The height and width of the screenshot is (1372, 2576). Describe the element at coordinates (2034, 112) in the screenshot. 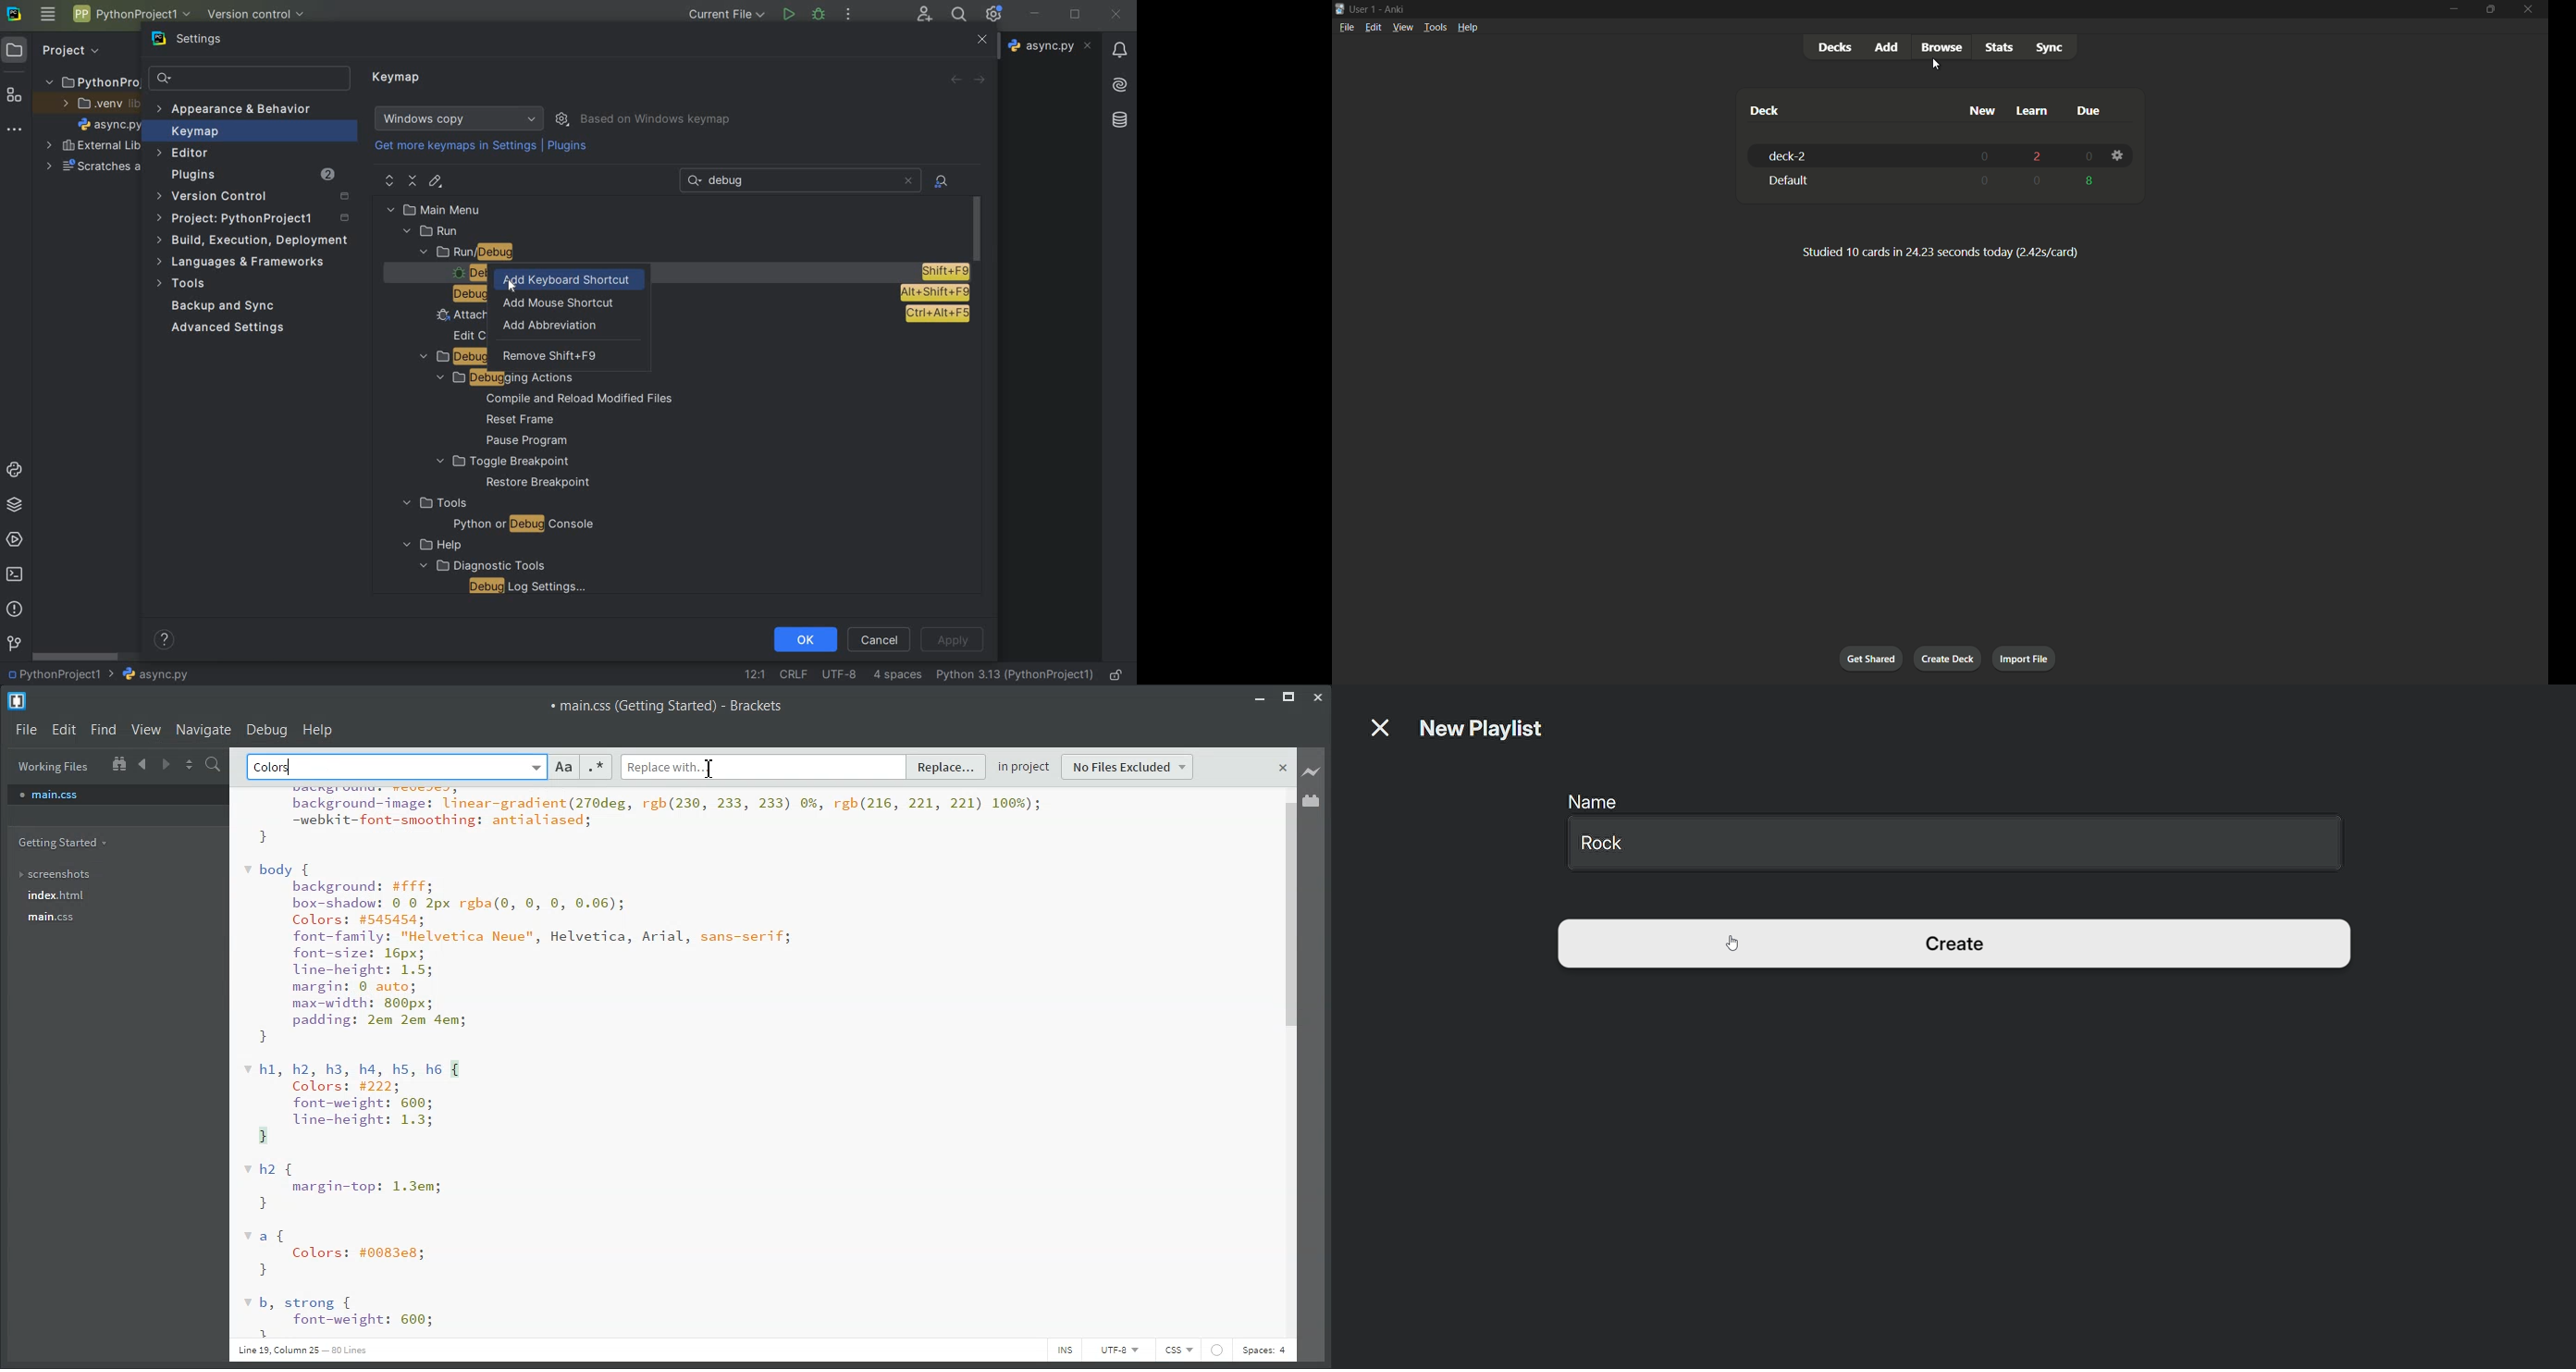

I see `Learn` at that location.